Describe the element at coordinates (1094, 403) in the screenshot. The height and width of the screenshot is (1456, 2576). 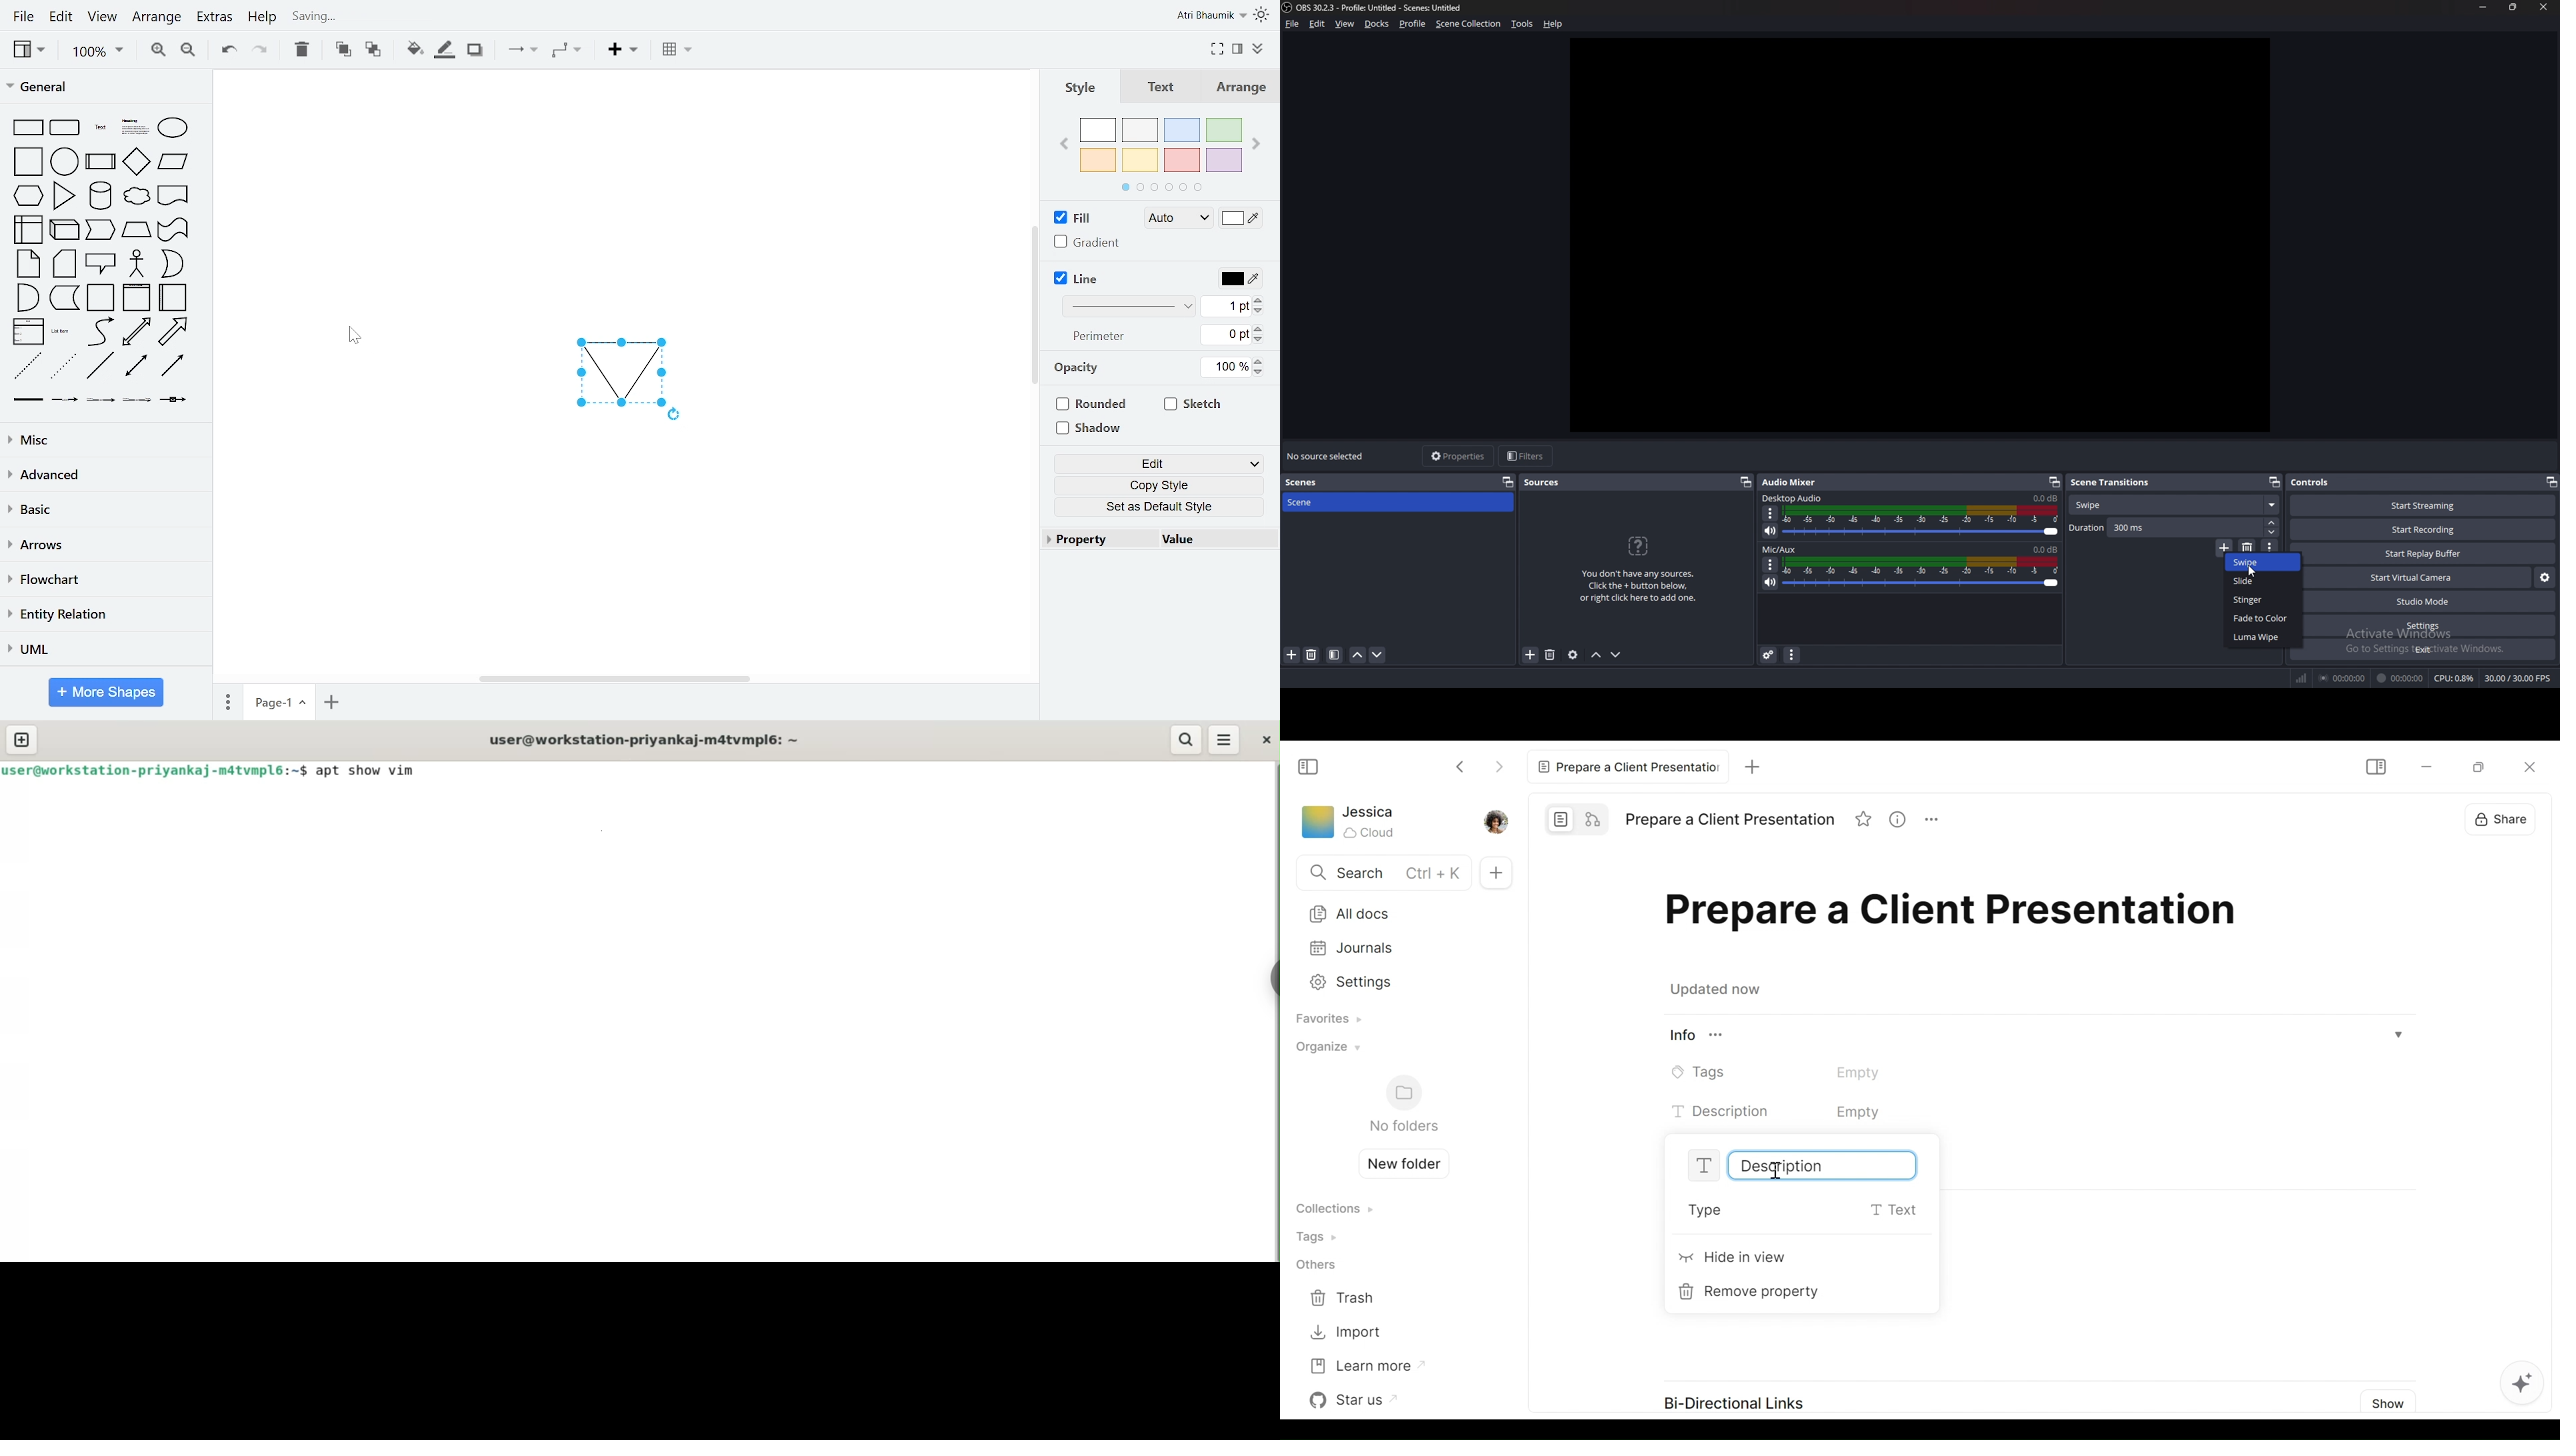
I see `rounded` at that location.